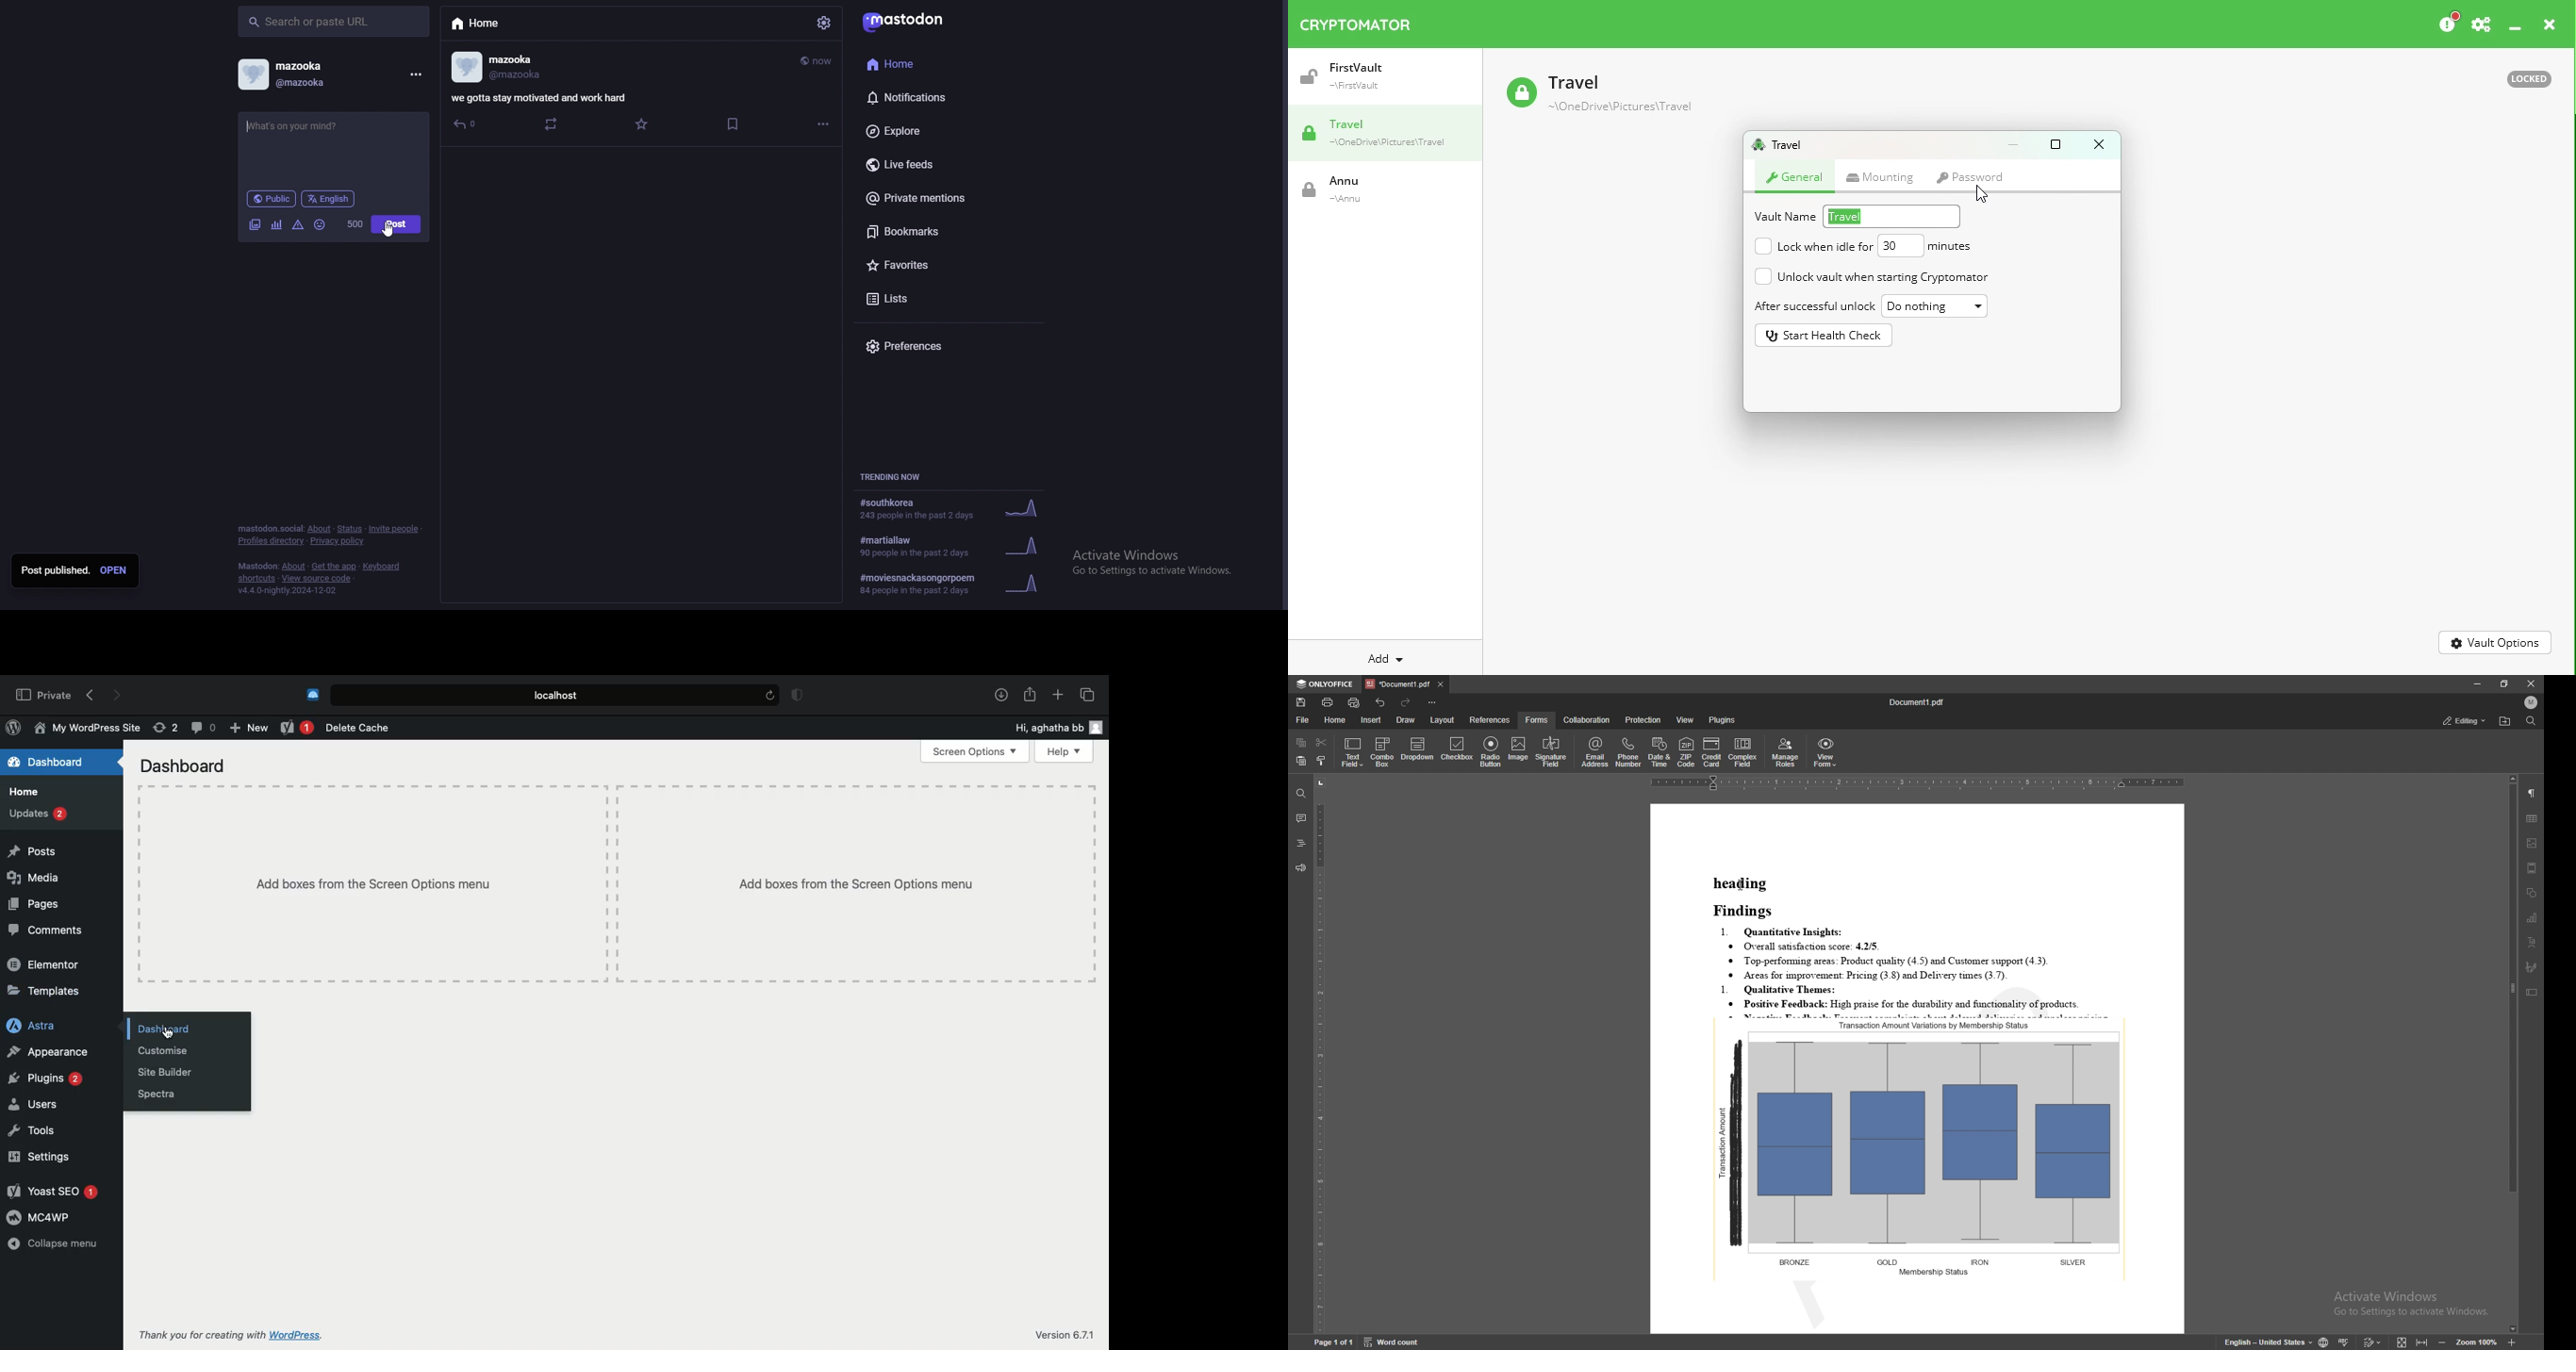  Describe the element at coordinates (119, 695) in the screenshot. I see `Forward` at that location.